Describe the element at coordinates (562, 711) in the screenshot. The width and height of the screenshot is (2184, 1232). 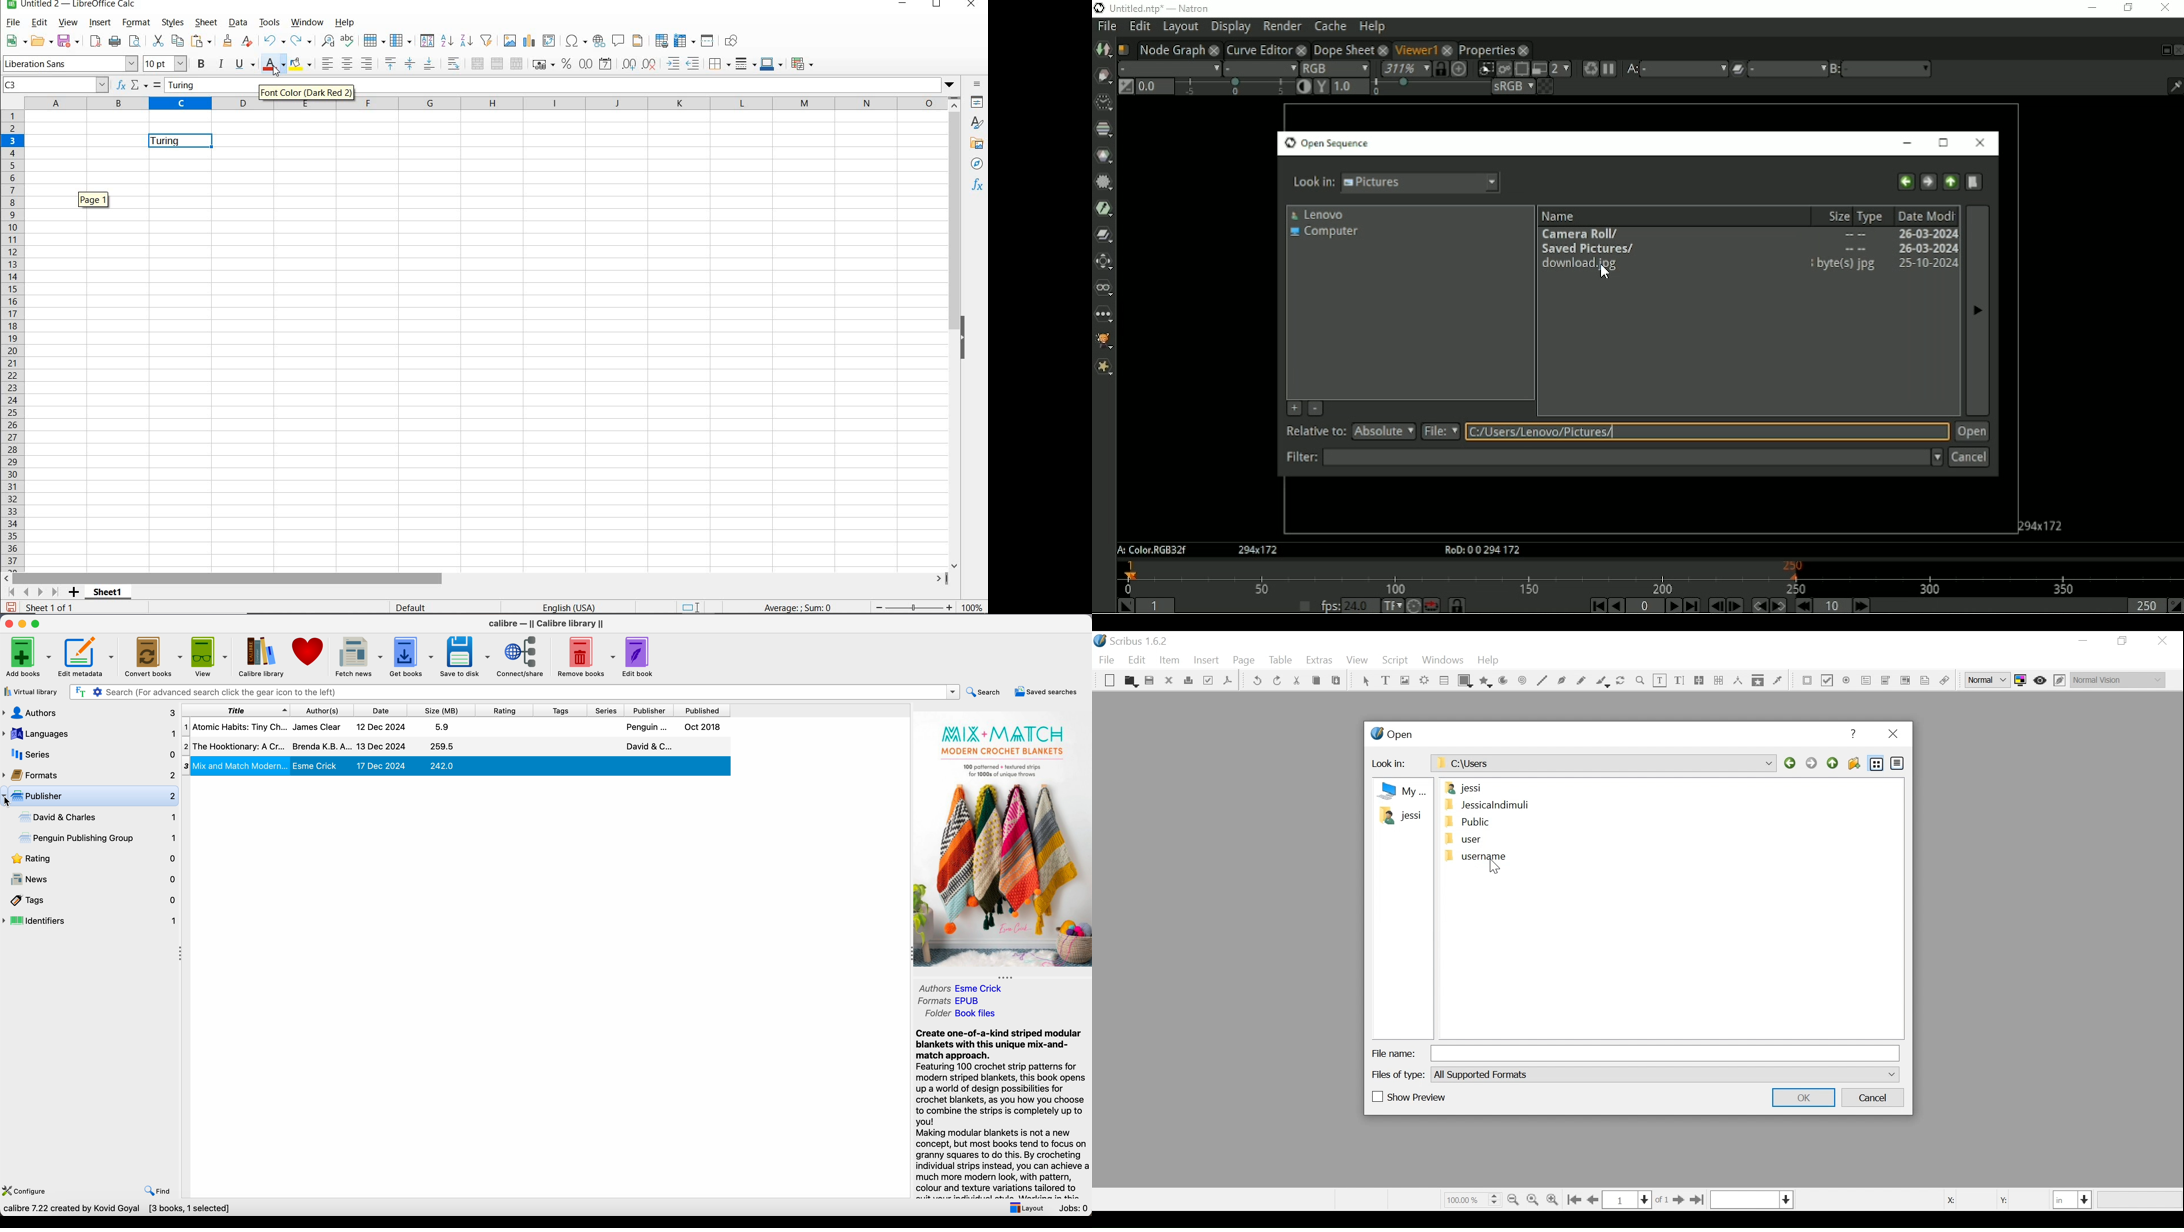
I see `tags` at that location.